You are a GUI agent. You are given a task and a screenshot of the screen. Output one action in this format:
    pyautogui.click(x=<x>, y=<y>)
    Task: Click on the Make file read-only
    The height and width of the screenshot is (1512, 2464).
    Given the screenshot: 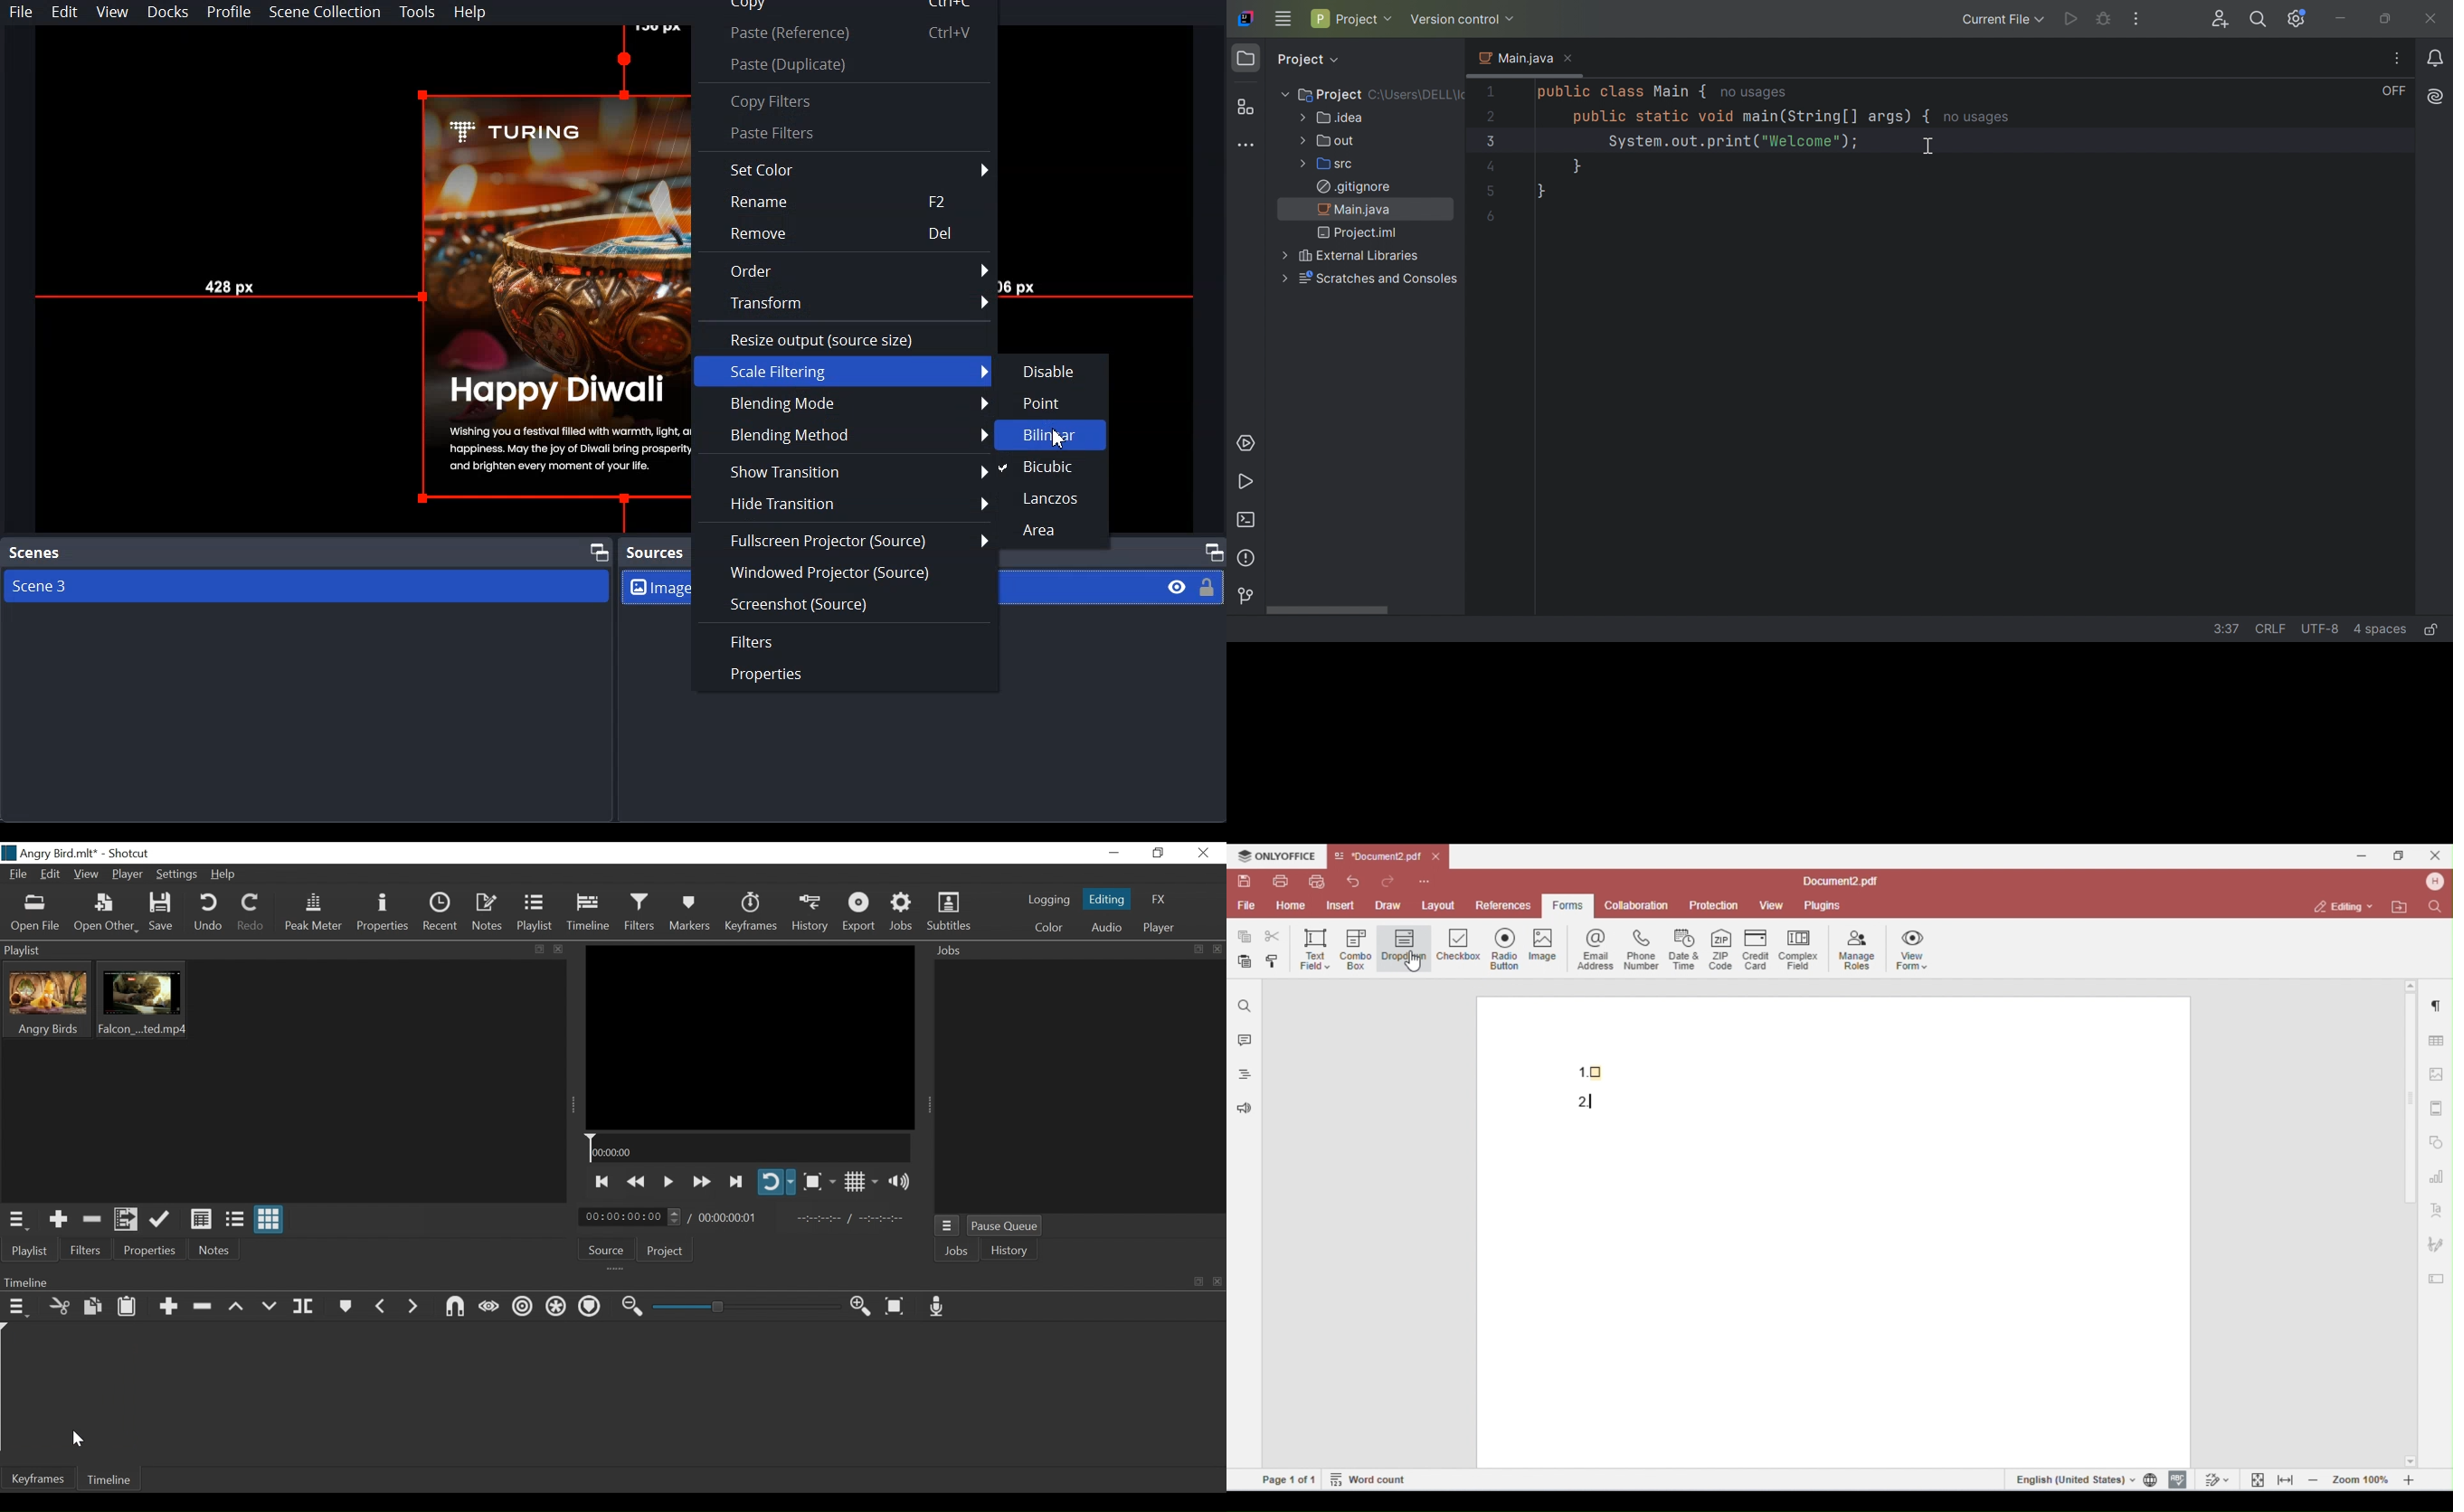 What is the action you would take?
    pyautogui.click(x=2430, y=631)
    